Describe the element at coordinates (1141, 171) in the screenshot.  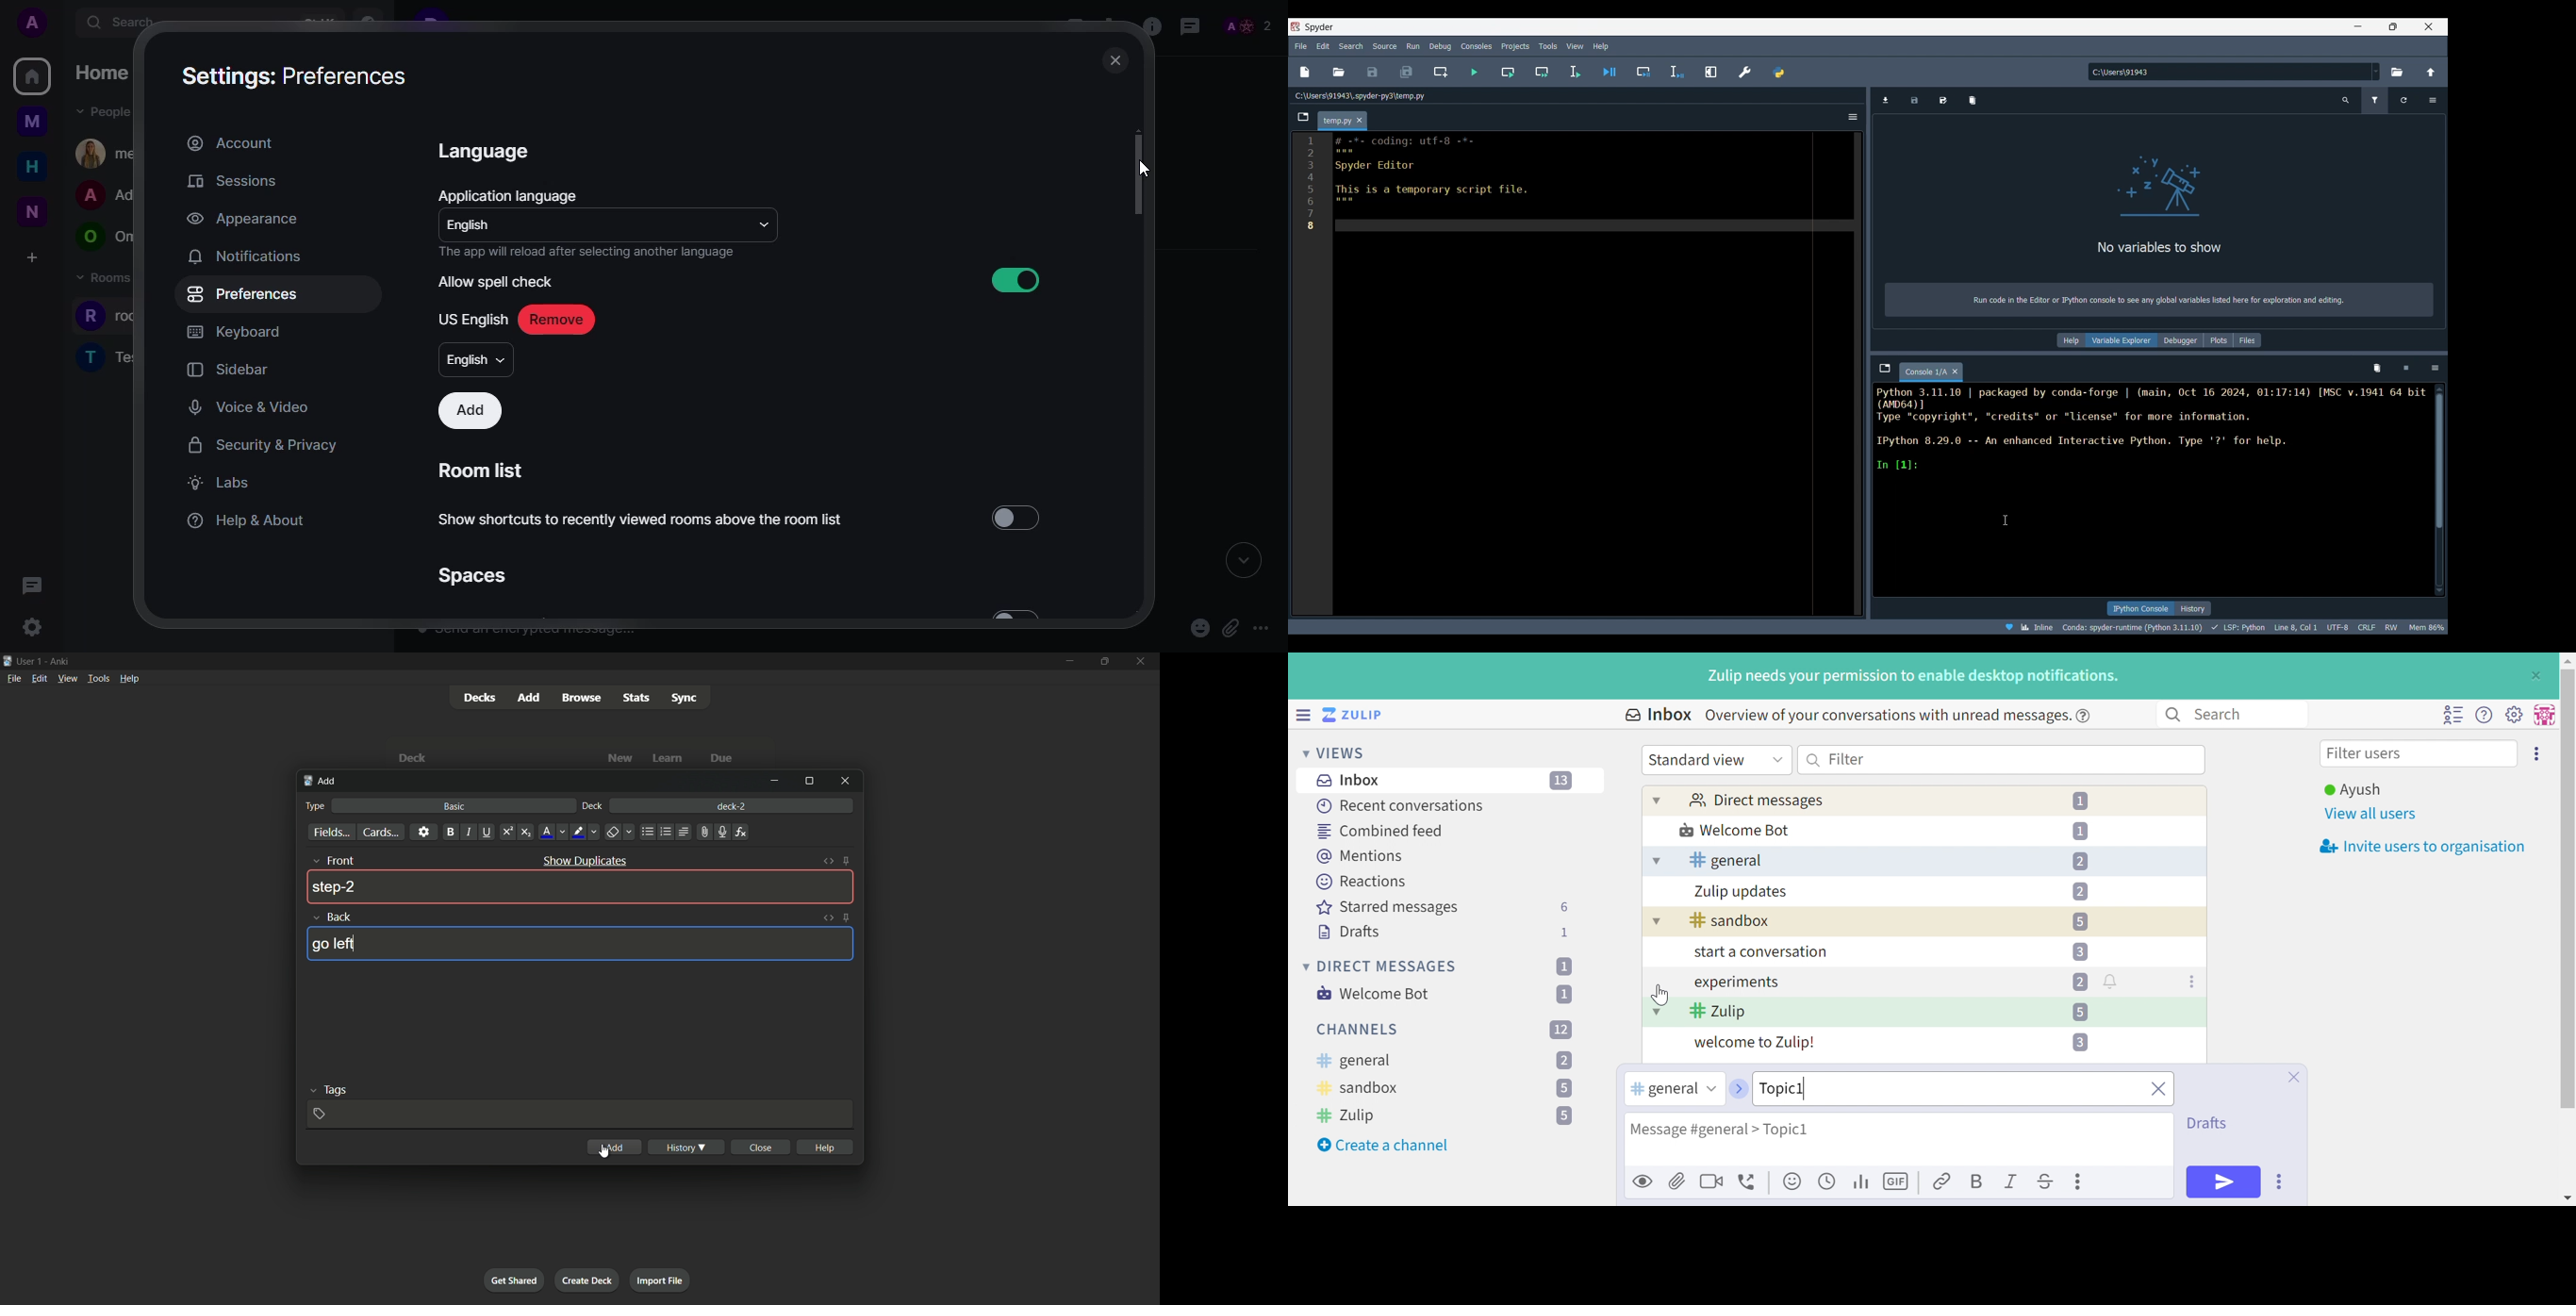
I see `scroll bar` at that location.